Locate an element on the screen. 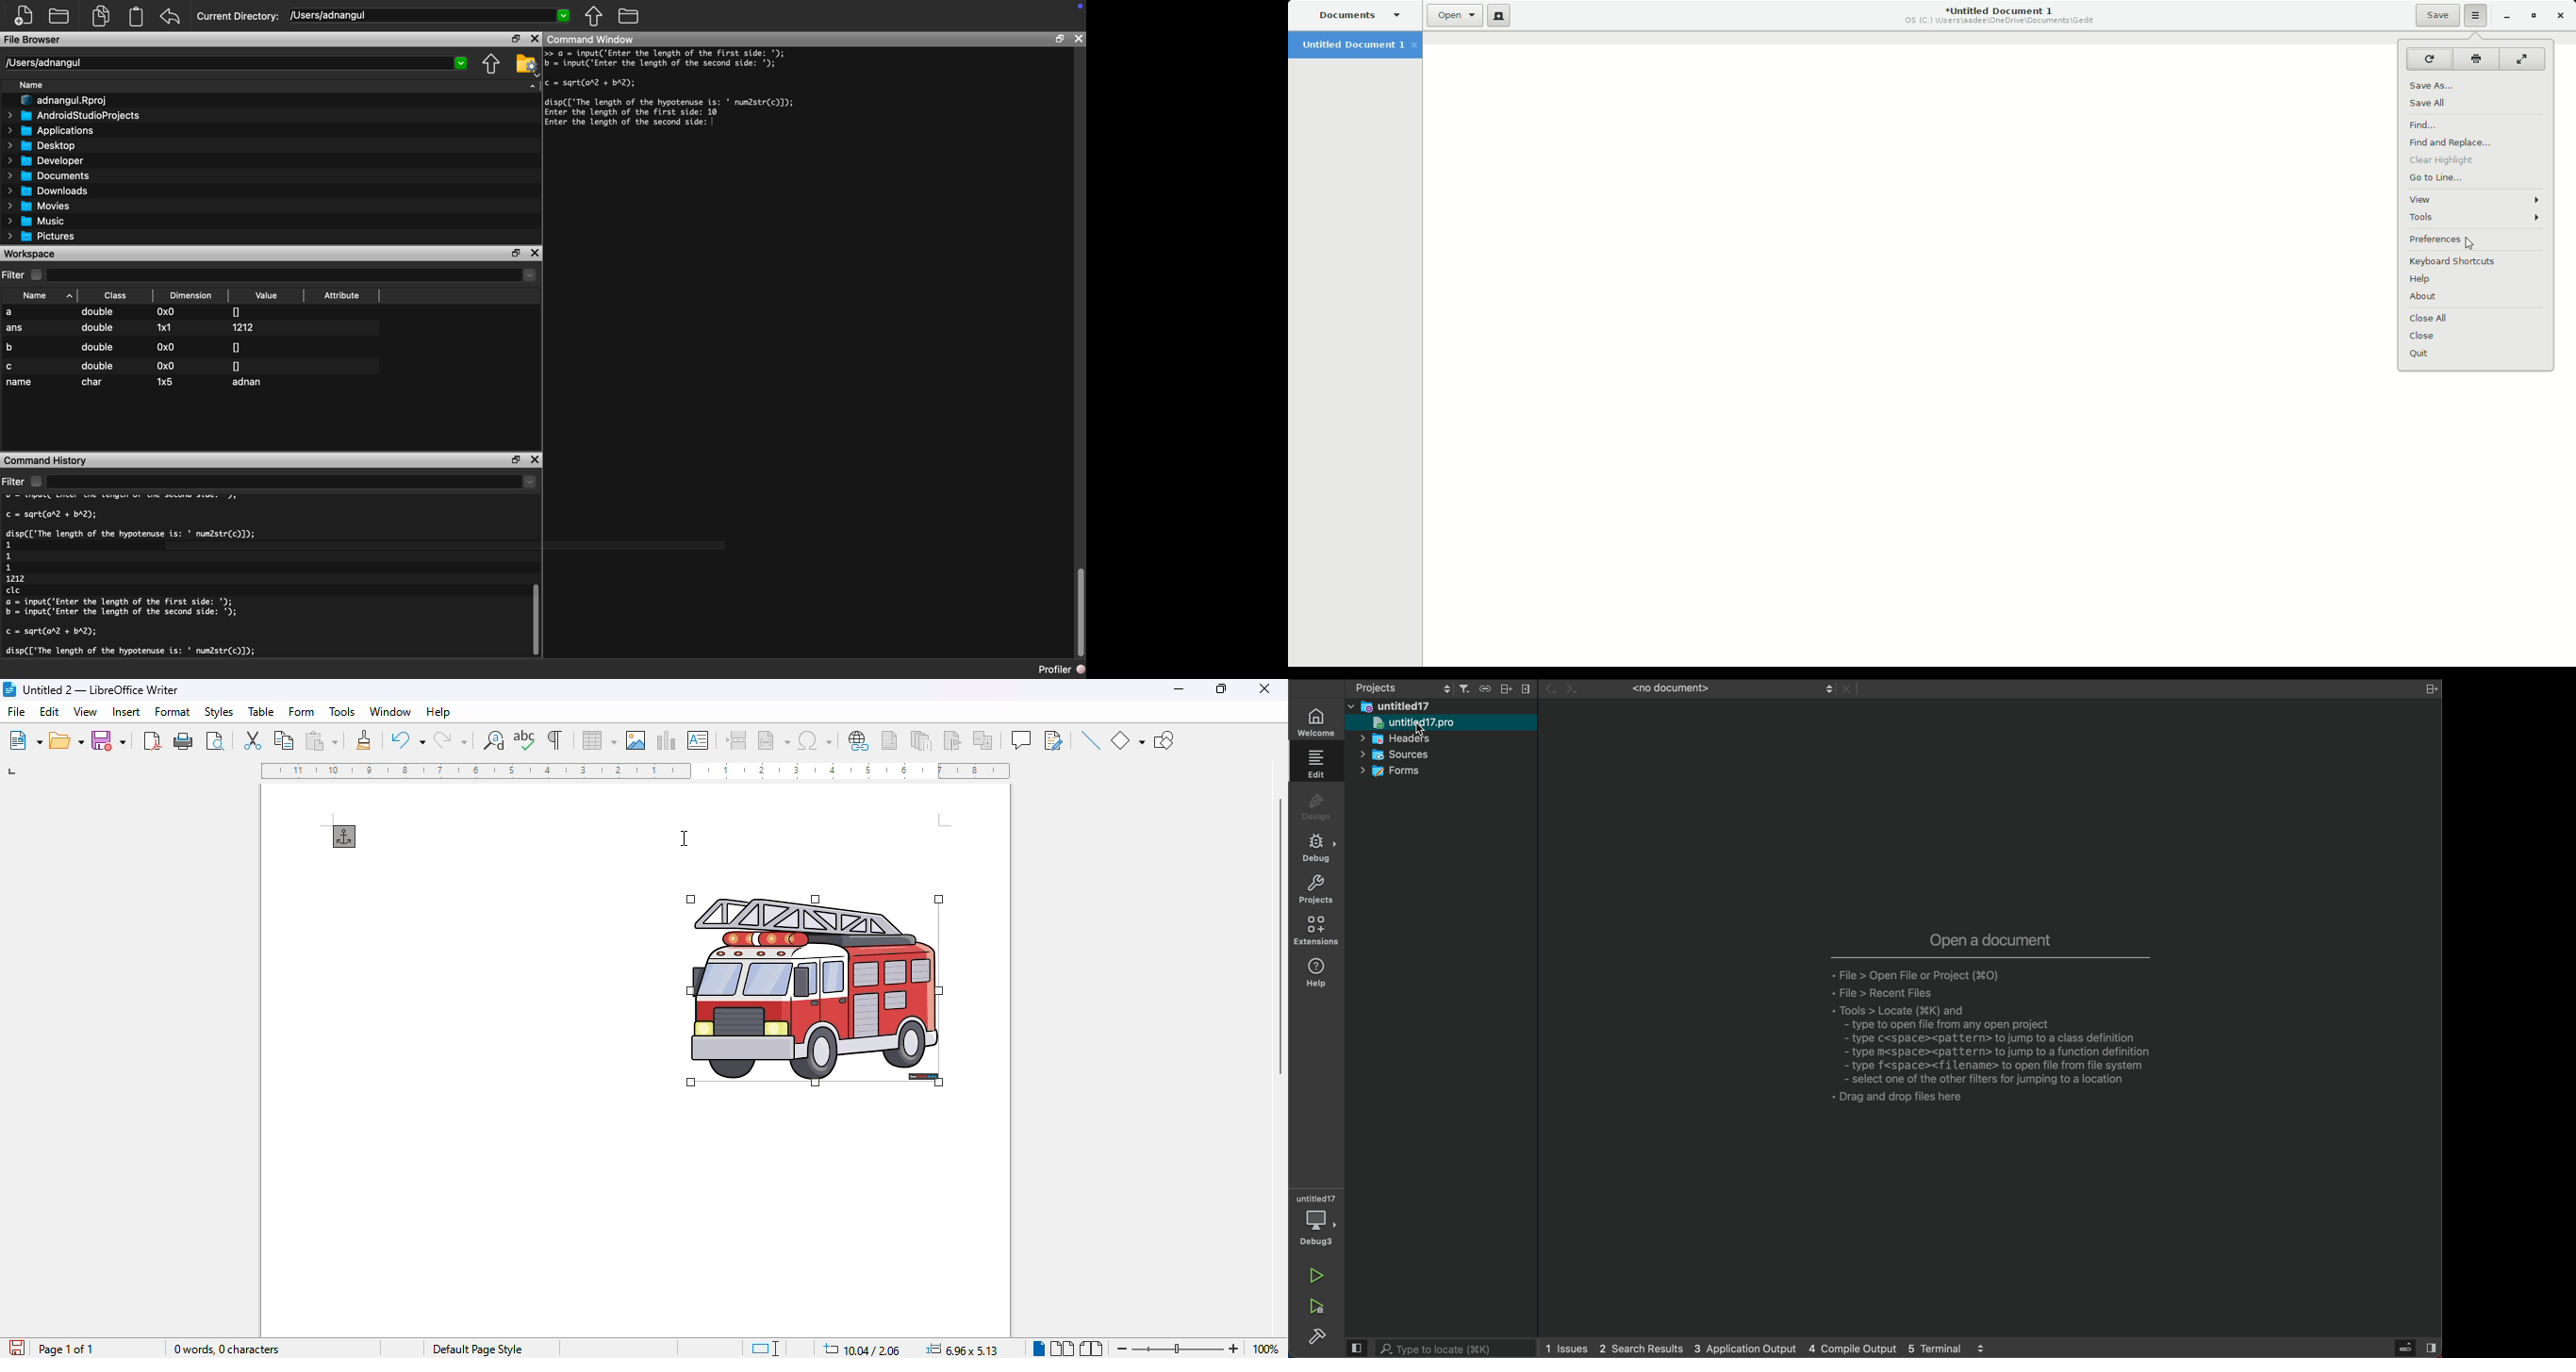 This screenshot has width=2576, height=1372. icon is located at coordinates (1076, 10).